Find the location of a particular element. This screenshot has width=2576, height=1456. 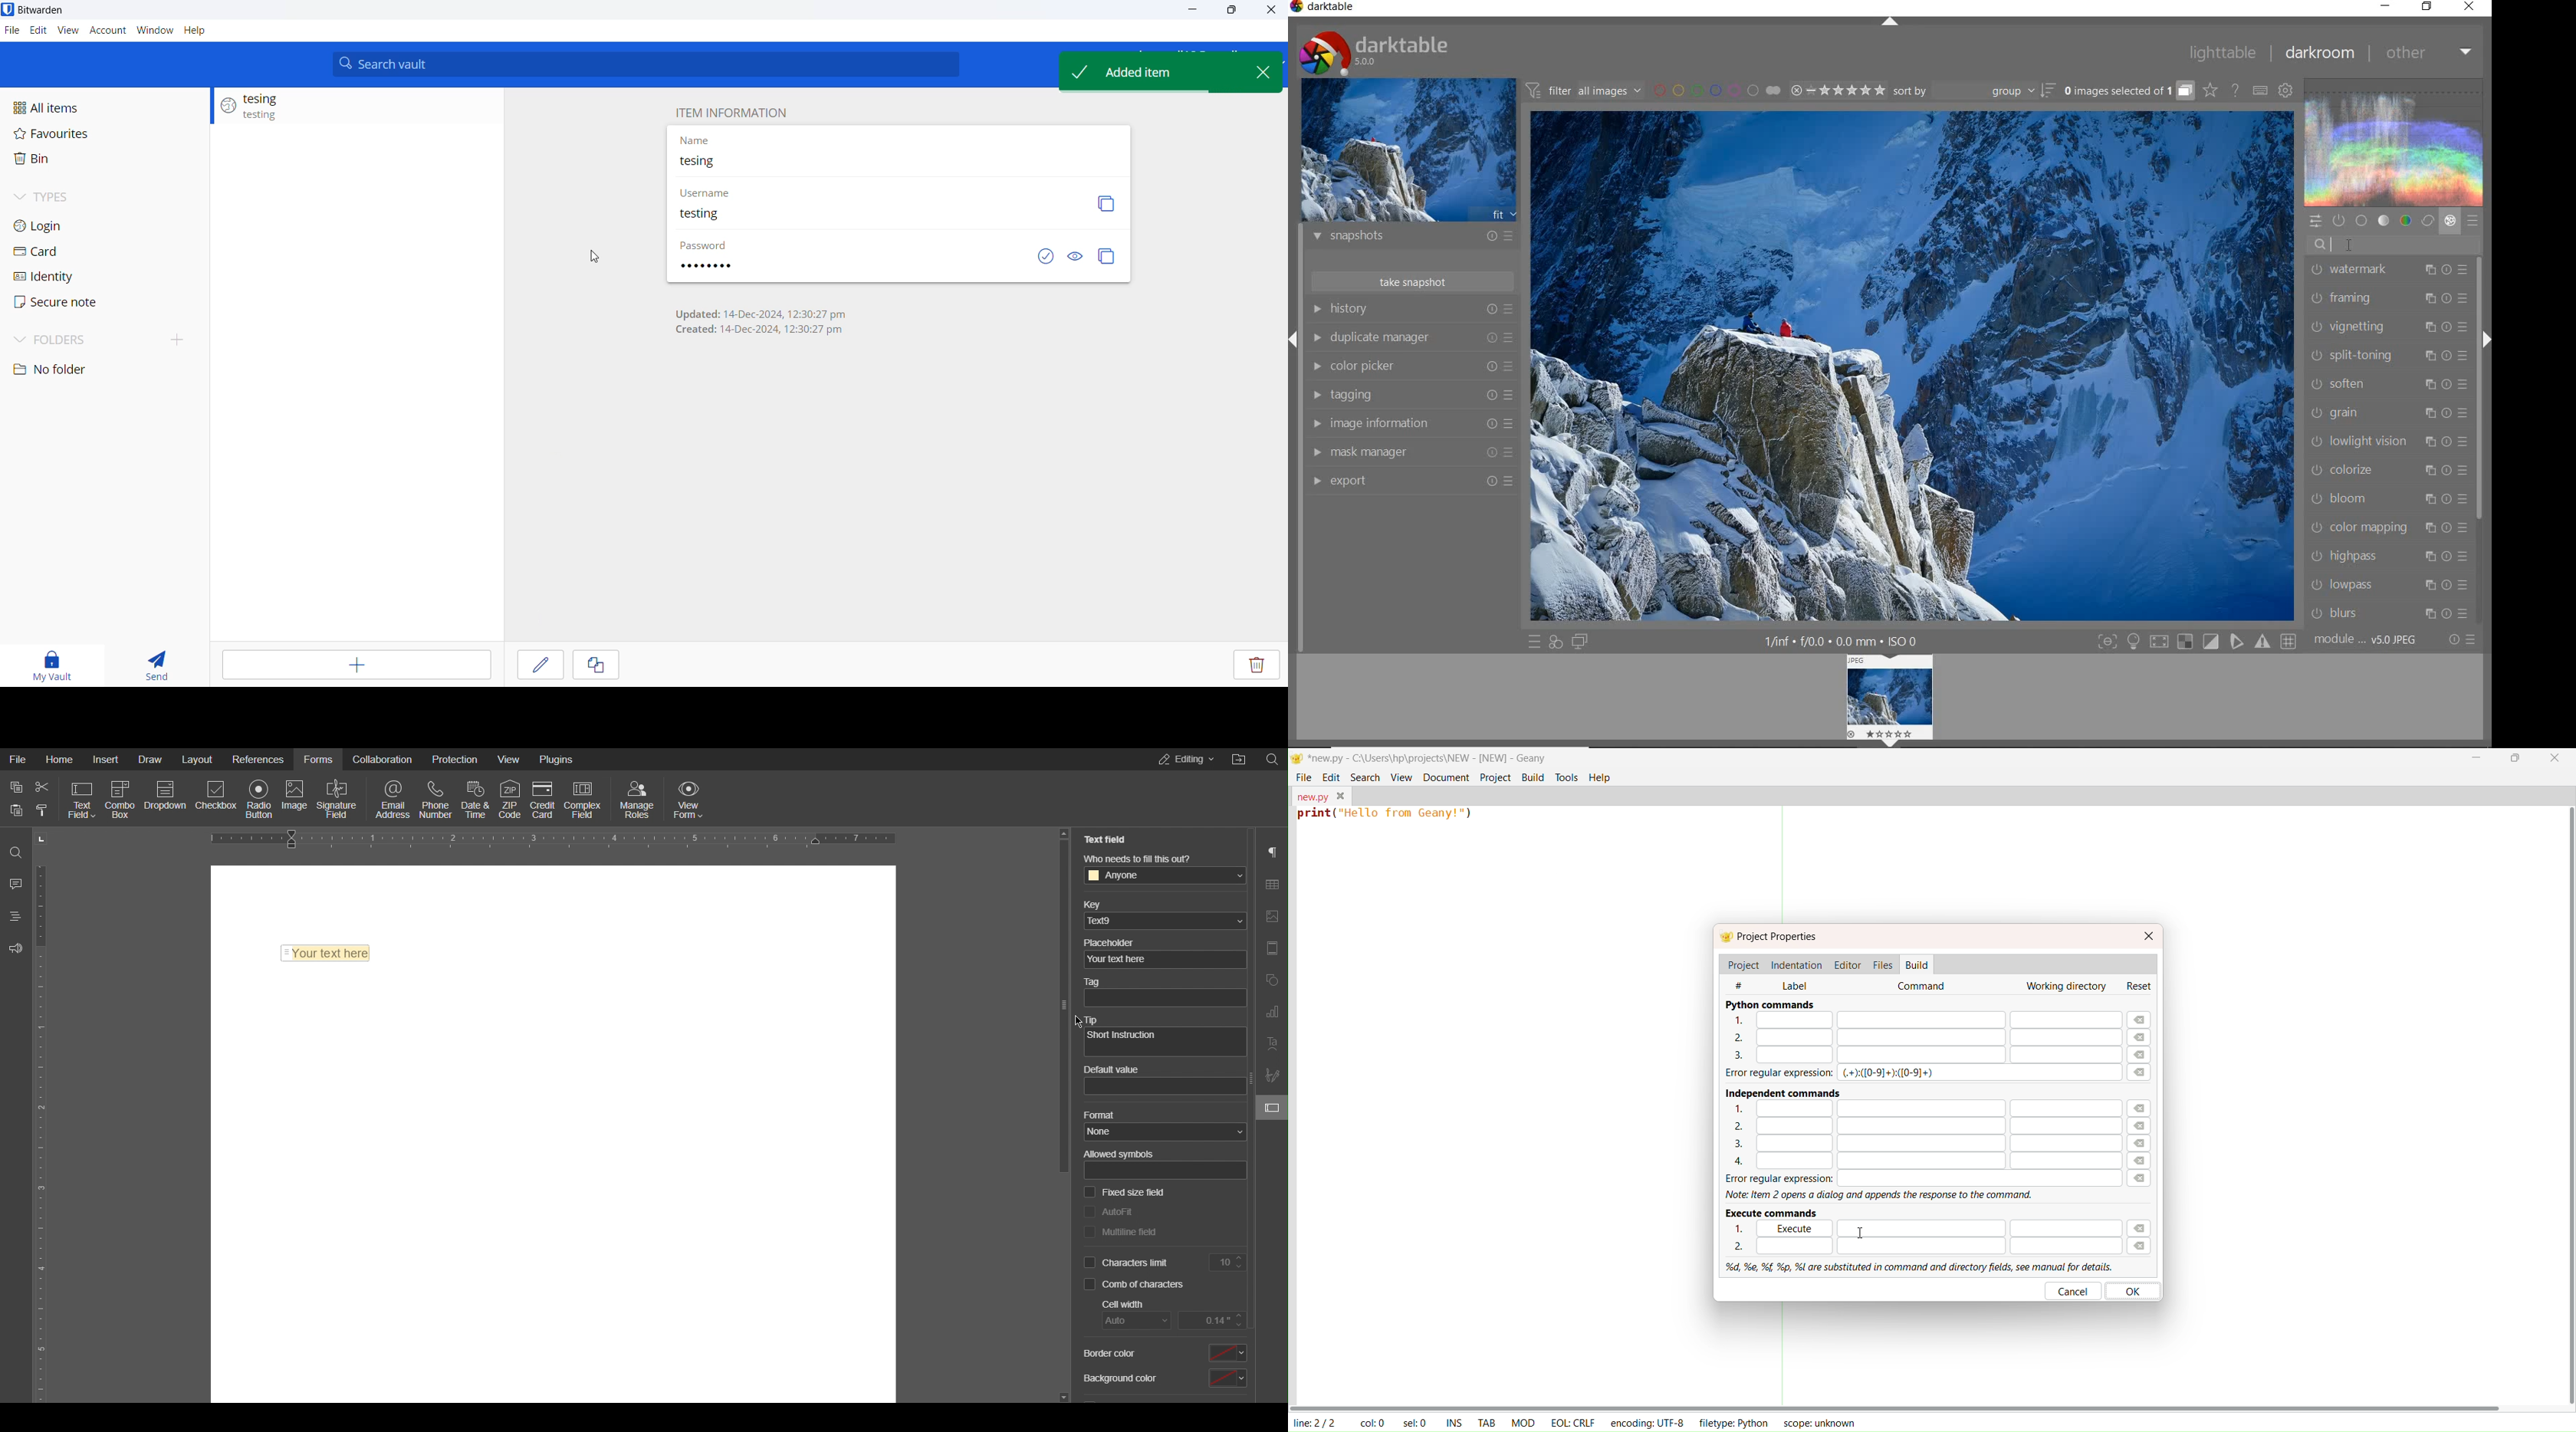

range ratings for selected images is located at coordinates (1838, 90).